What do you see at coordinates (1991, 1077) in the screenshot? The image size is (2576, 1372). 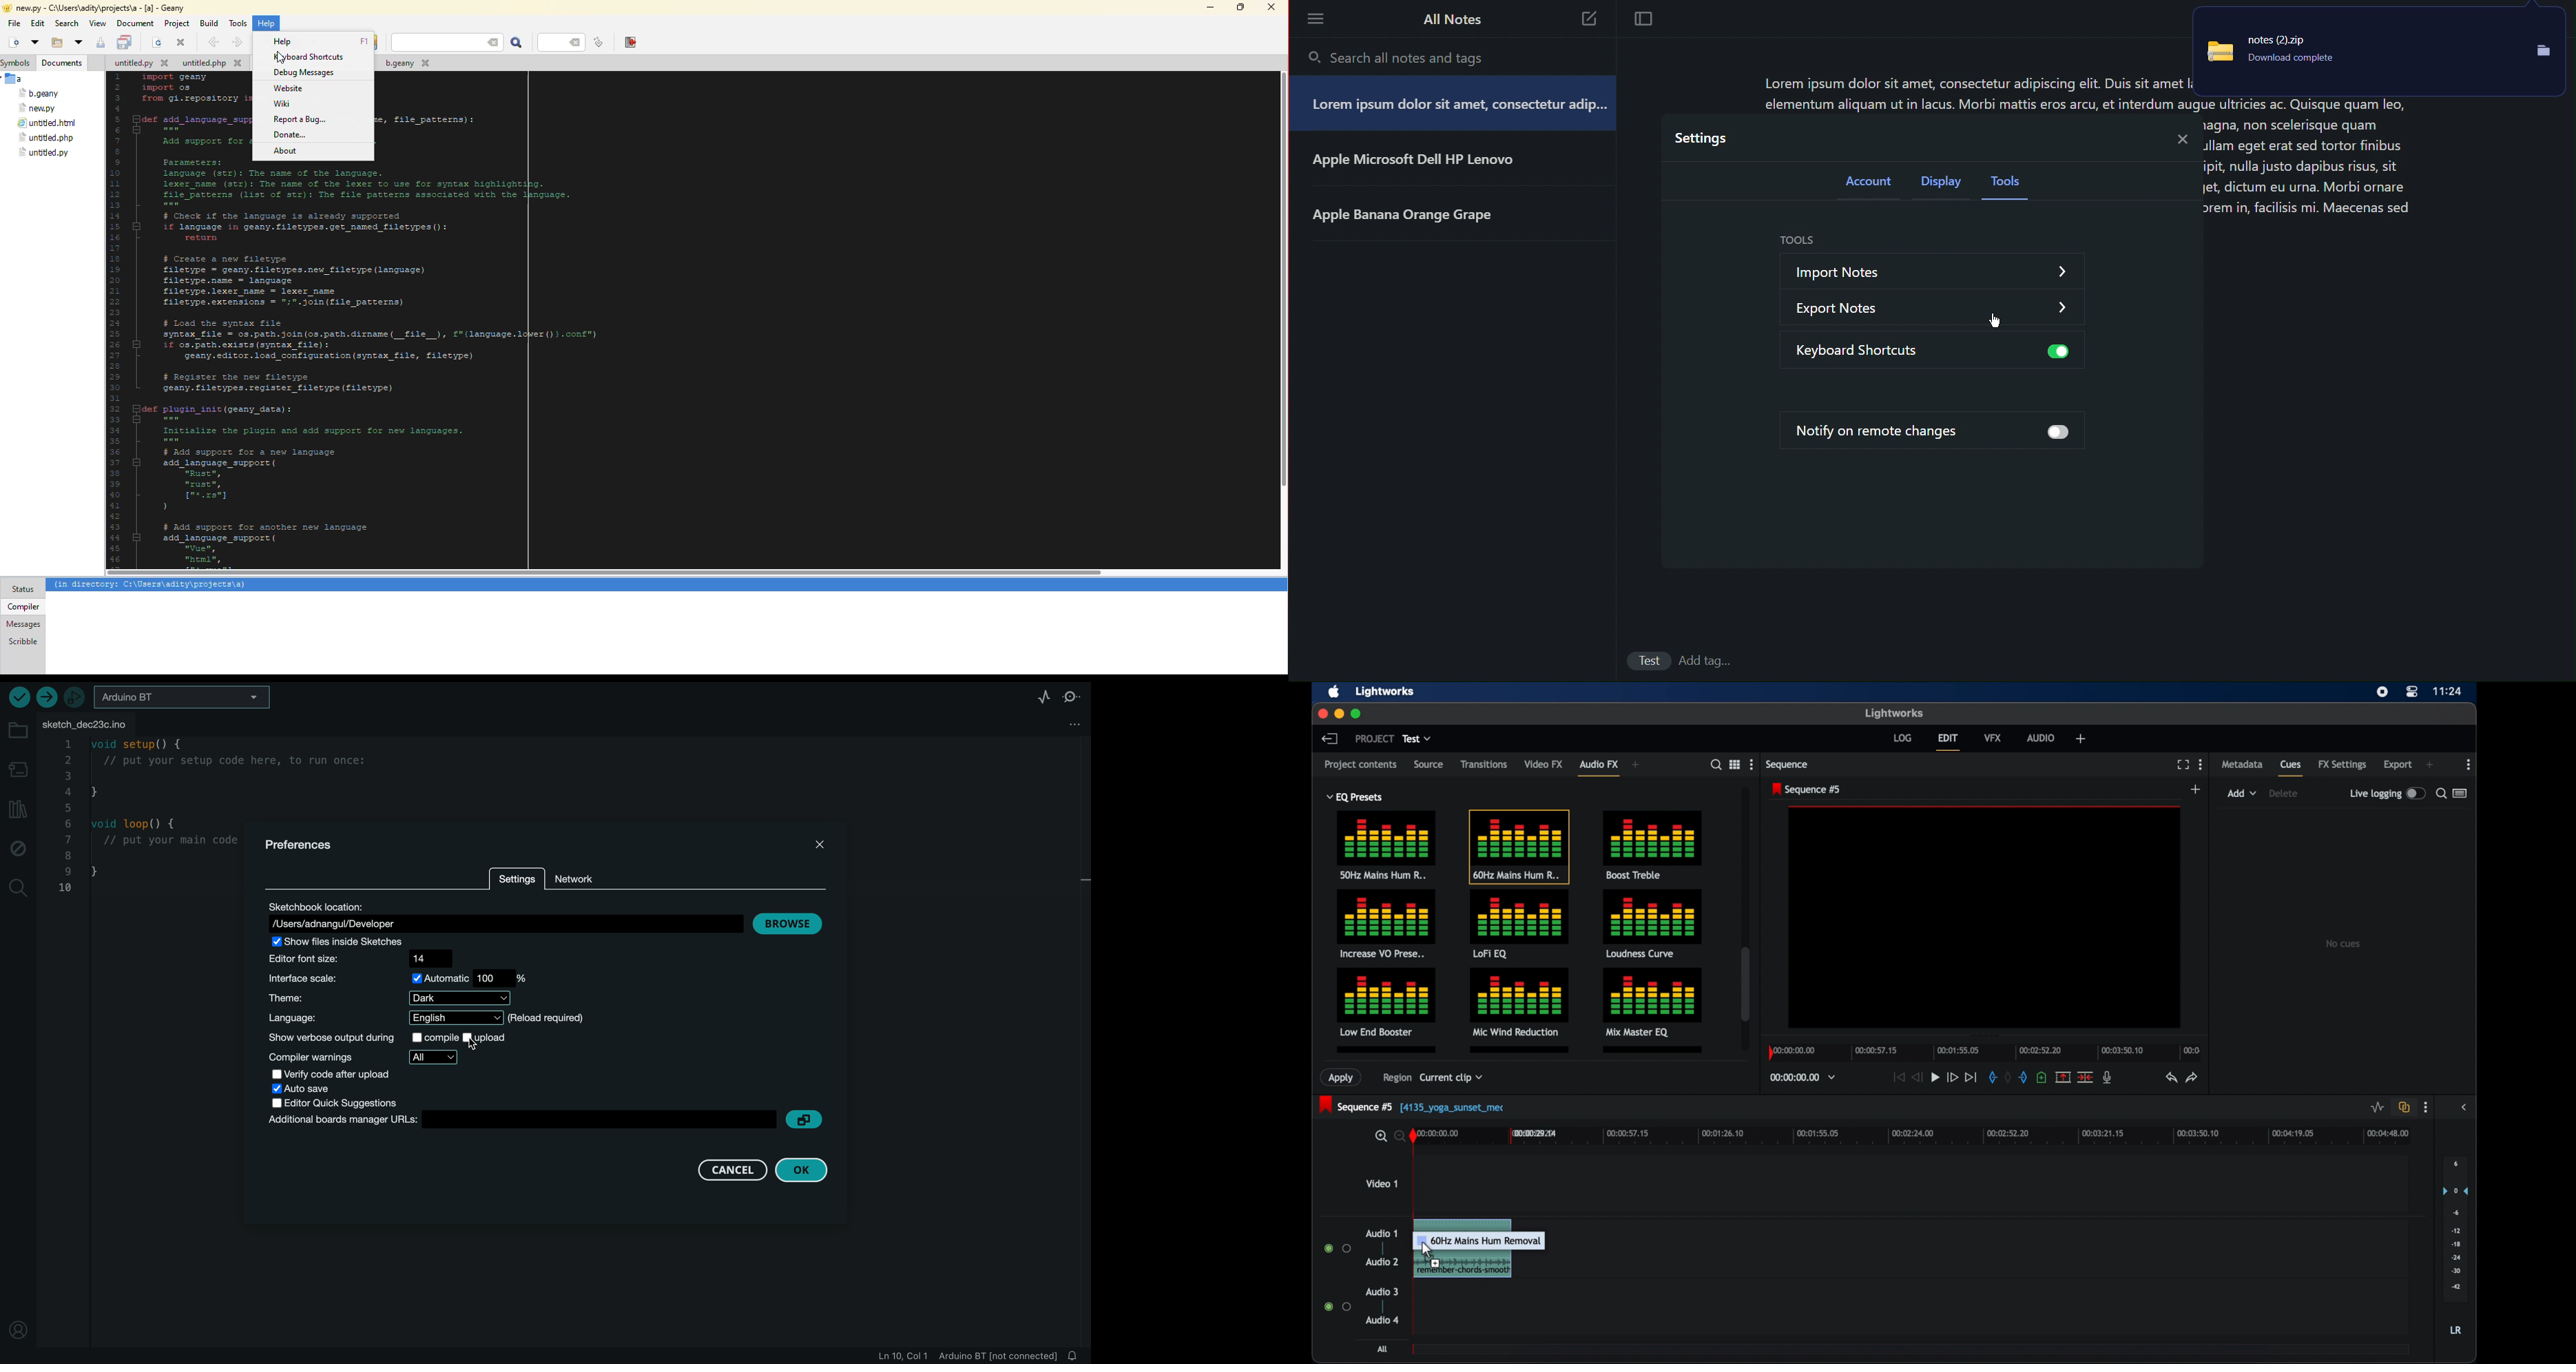 I see `in mark` at bounding box center [1991, 1077].